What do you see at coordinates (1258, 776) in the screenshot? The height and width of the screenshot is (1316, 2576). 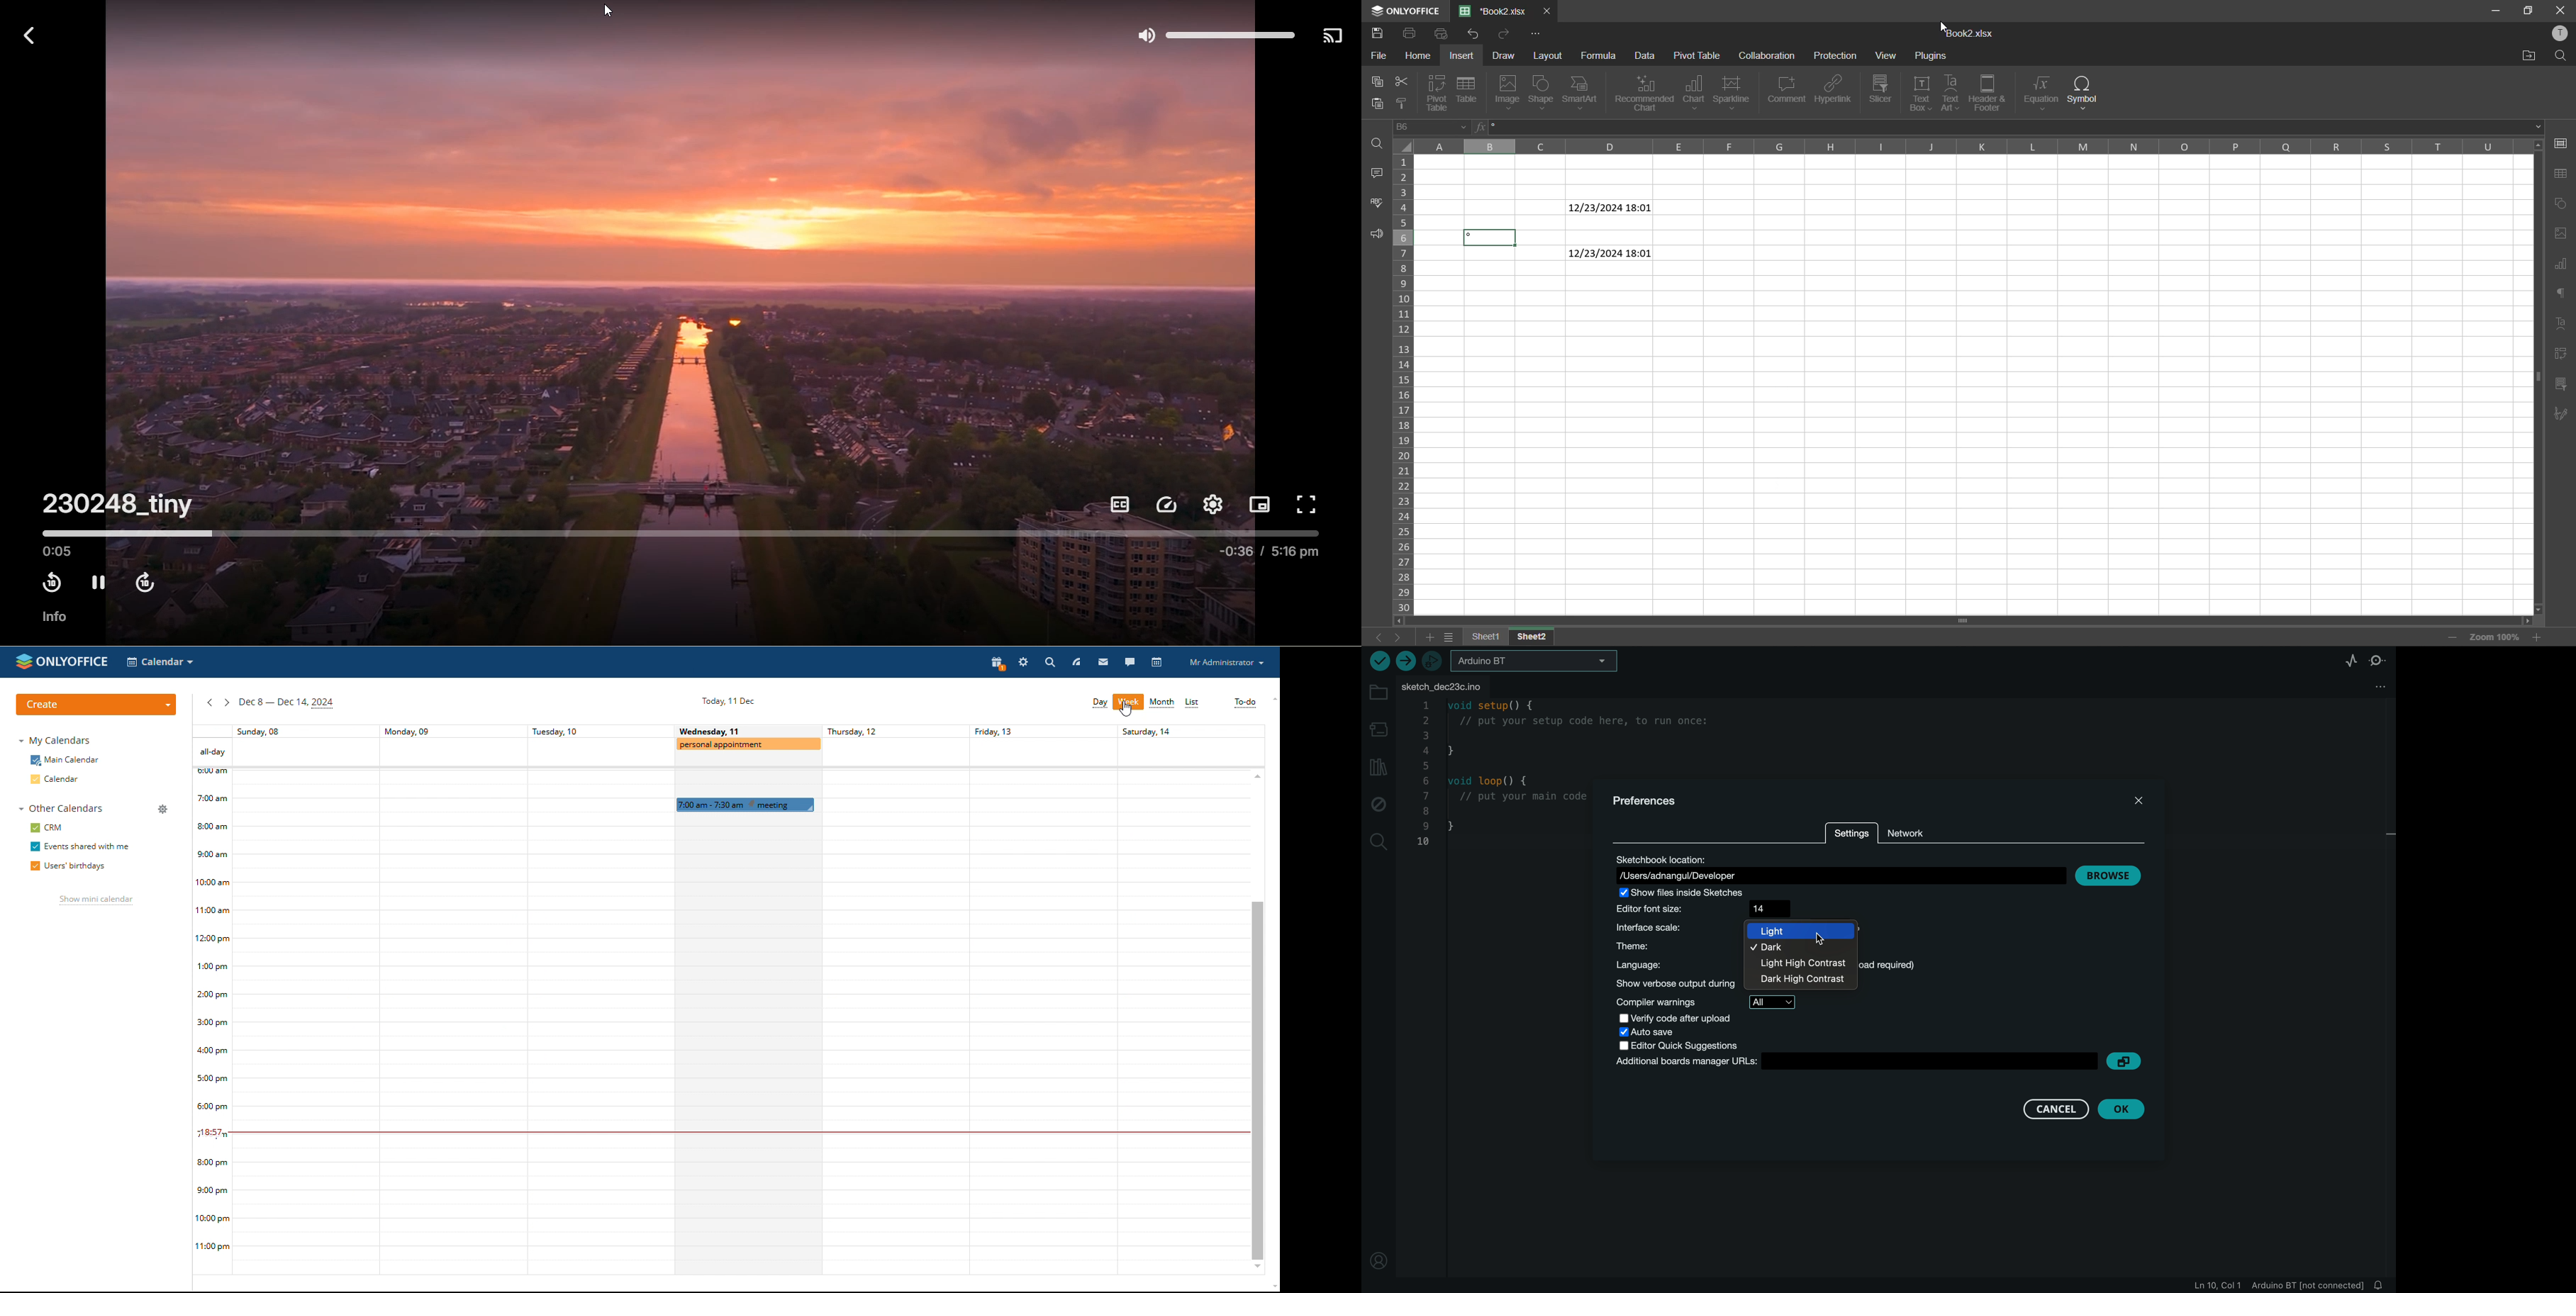 I see `scroll up` at bounding box center [1258, 776].